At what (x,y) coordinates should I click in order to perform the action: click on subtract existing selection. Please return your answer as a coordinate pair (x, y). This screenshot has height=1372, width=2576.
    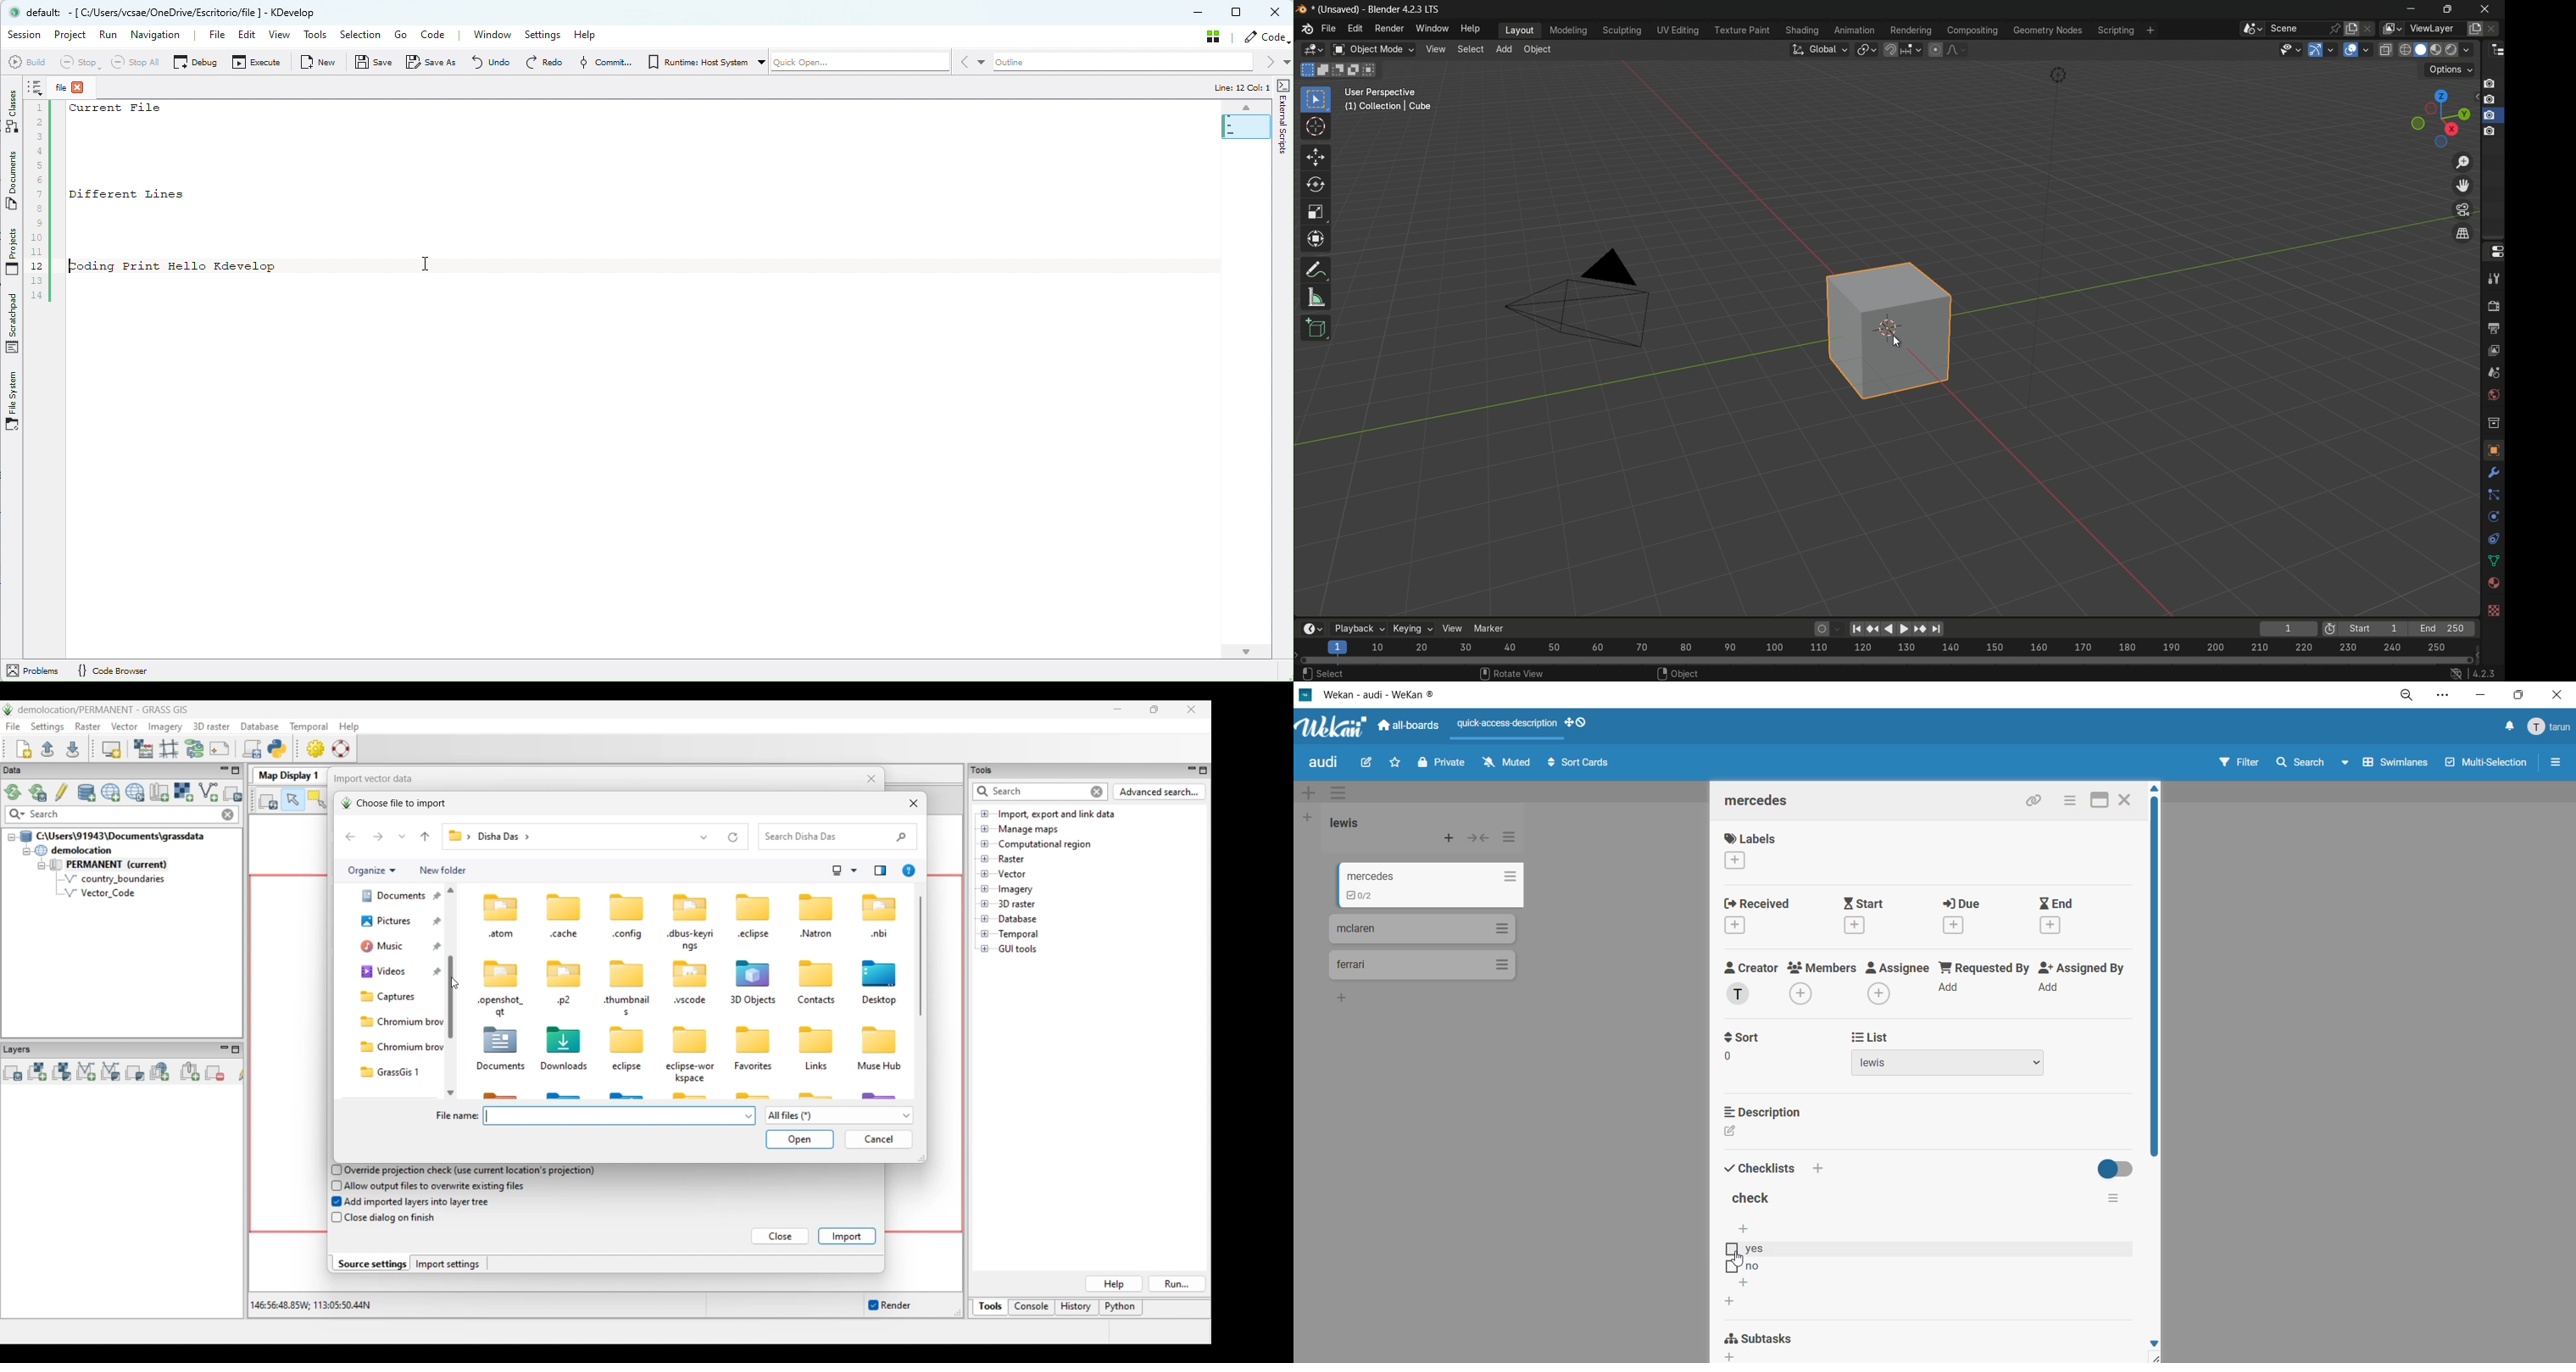
    Looking at the image, I should click on (1340, 69).